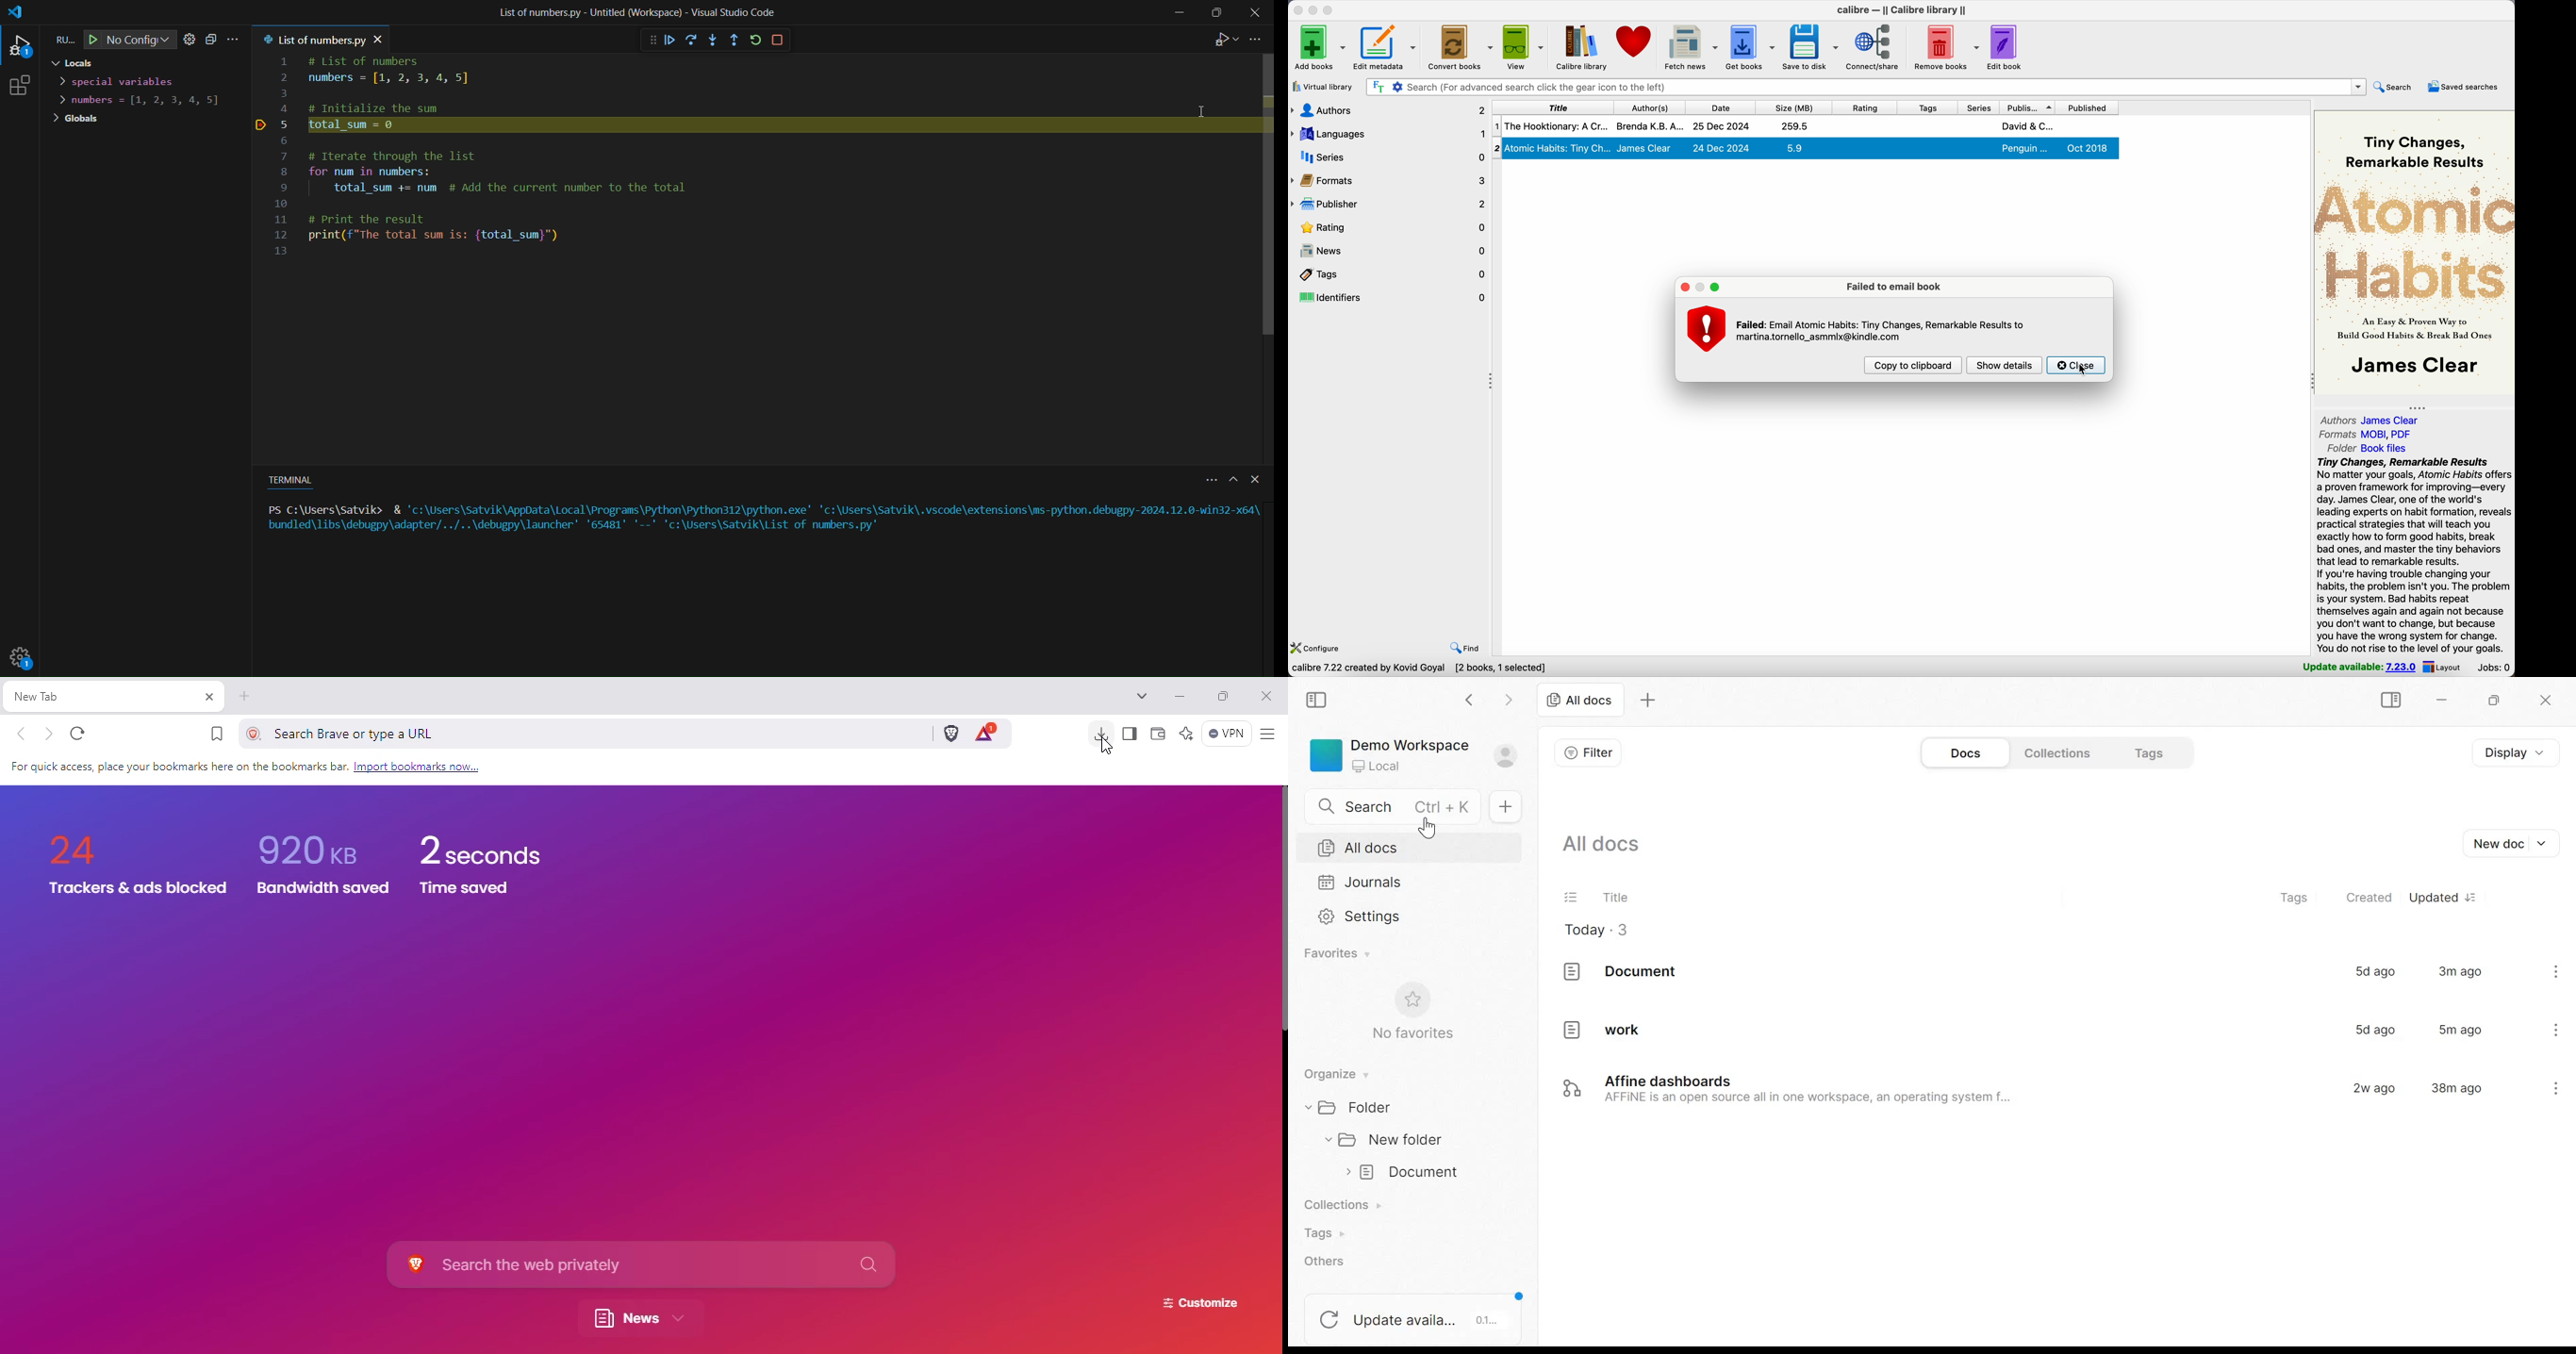  What do you see at coordinates (1897, 287) in the screenshot?
I see `failed to email book` at bounding box center [1897, 287].